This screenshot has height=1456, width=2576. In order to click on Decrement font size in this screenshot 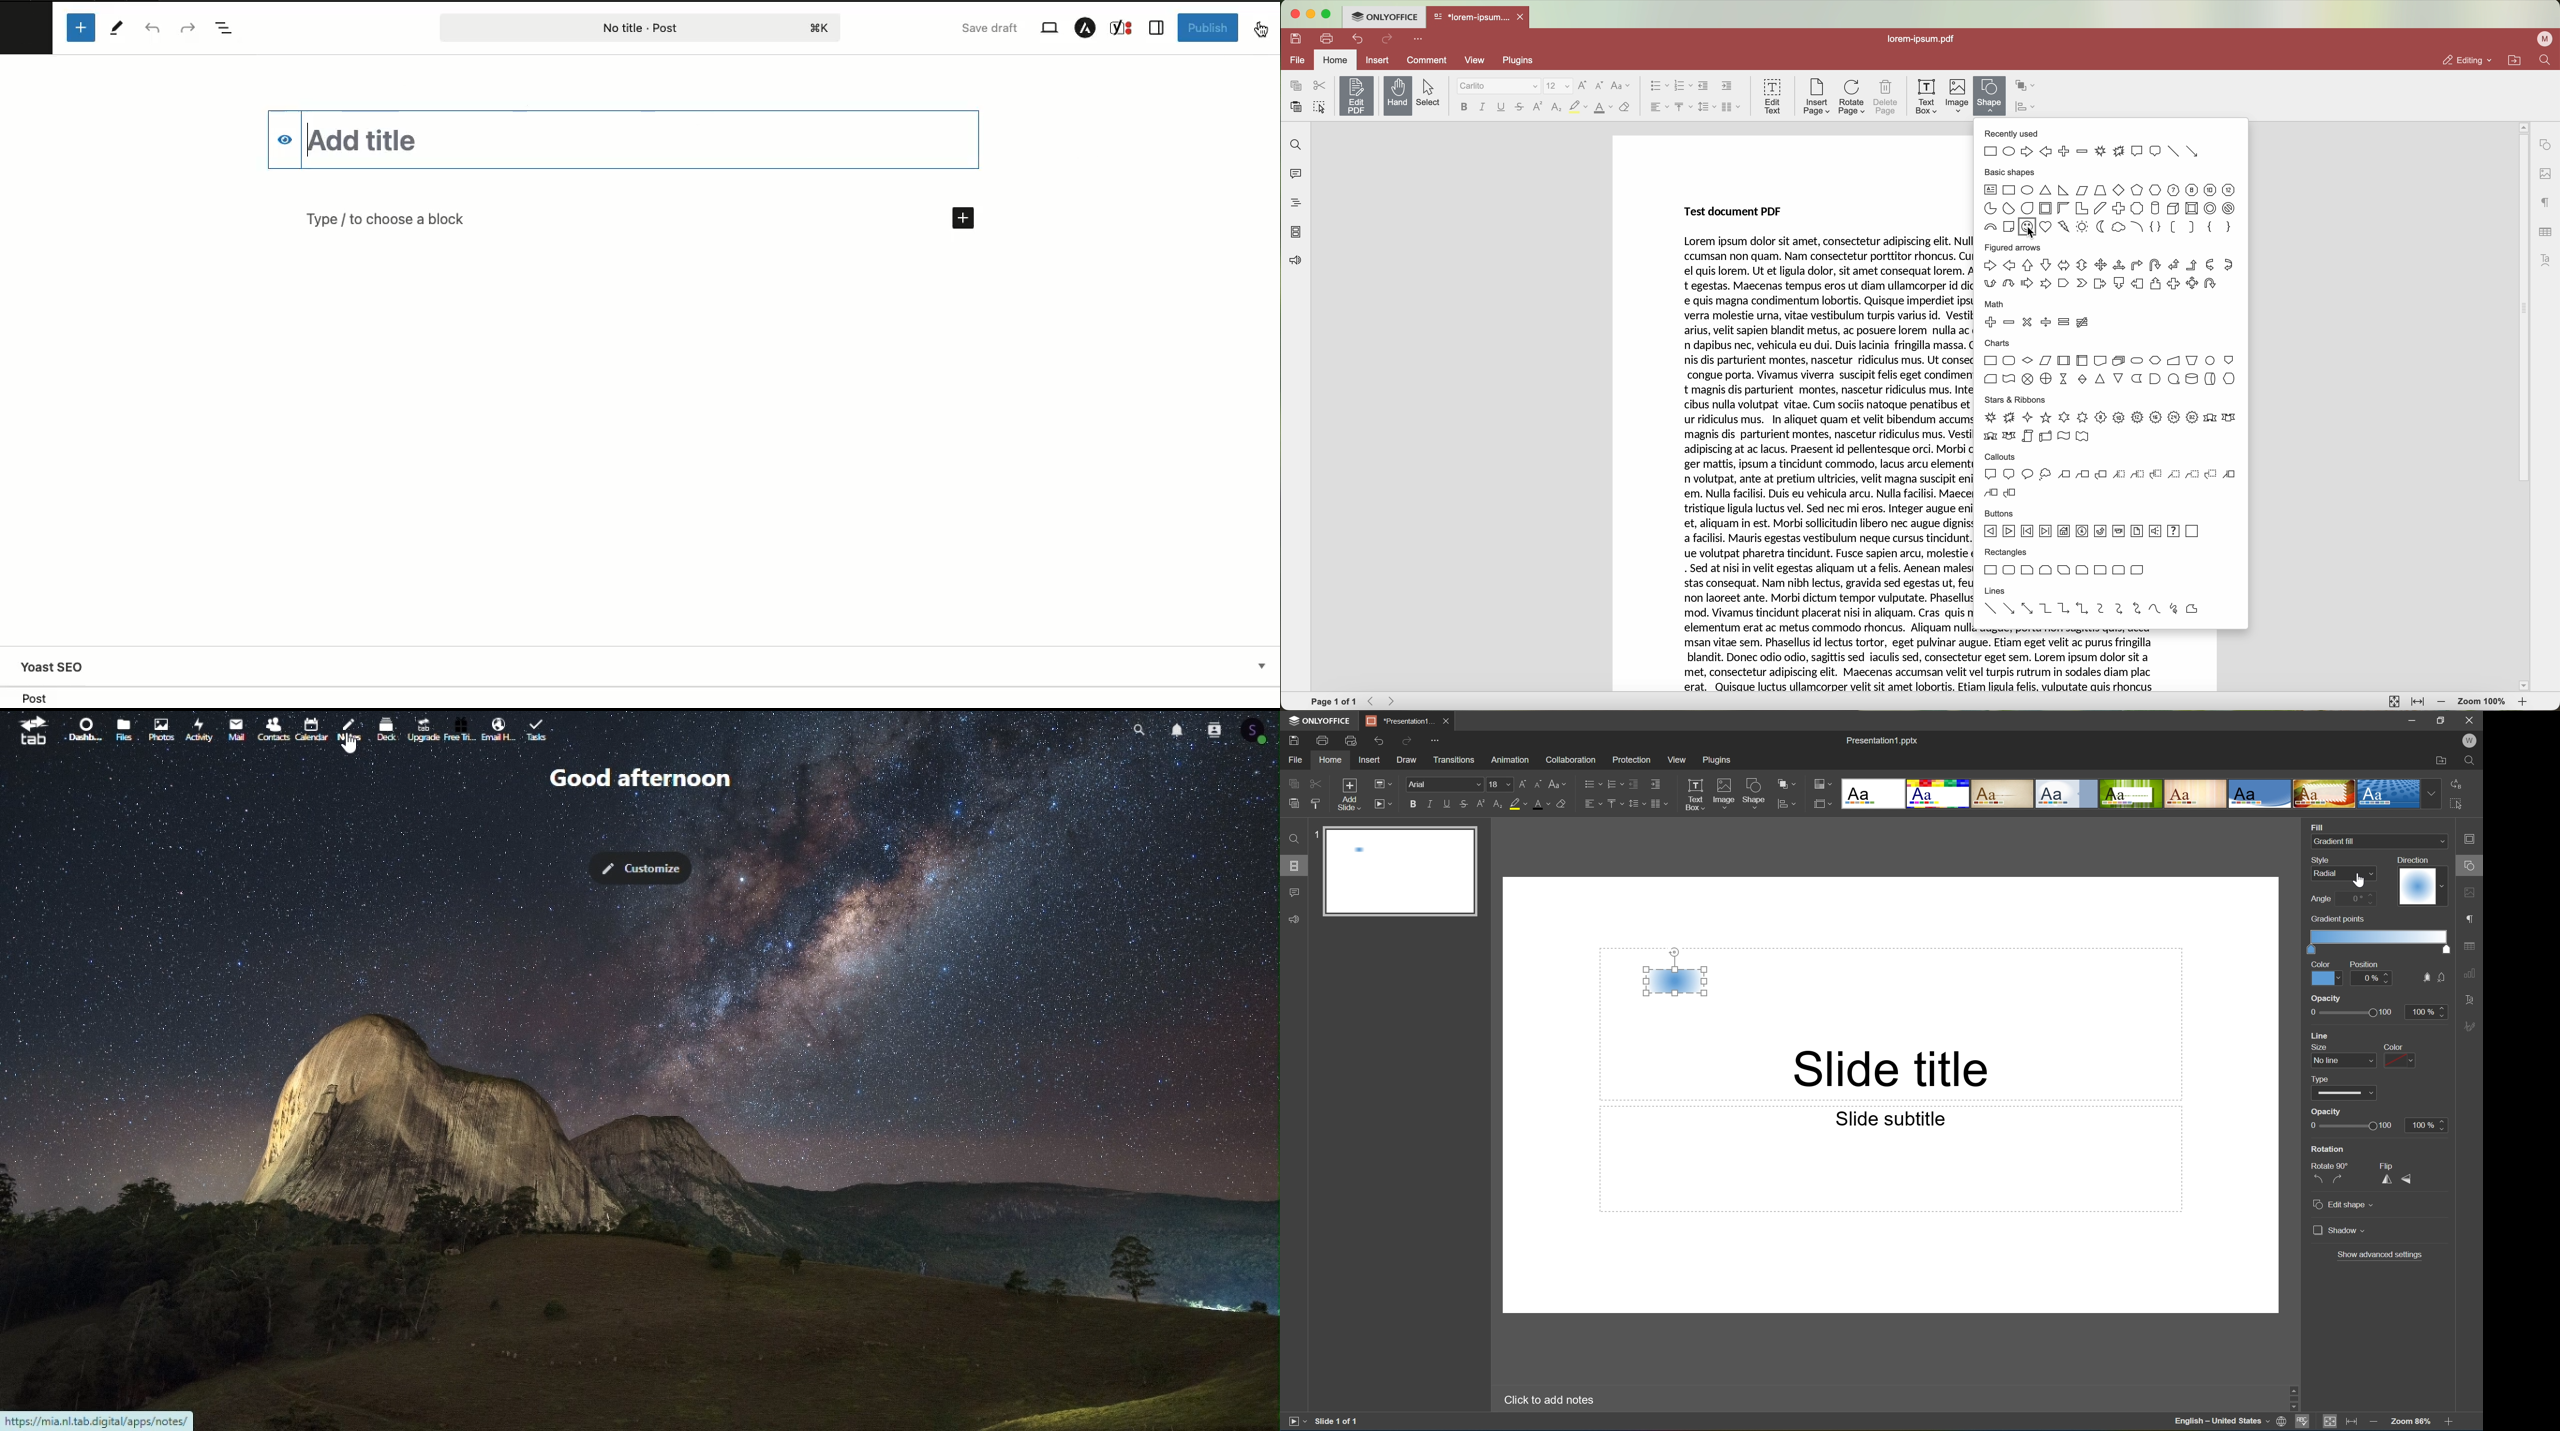, I will do `click(1537, 782)`.